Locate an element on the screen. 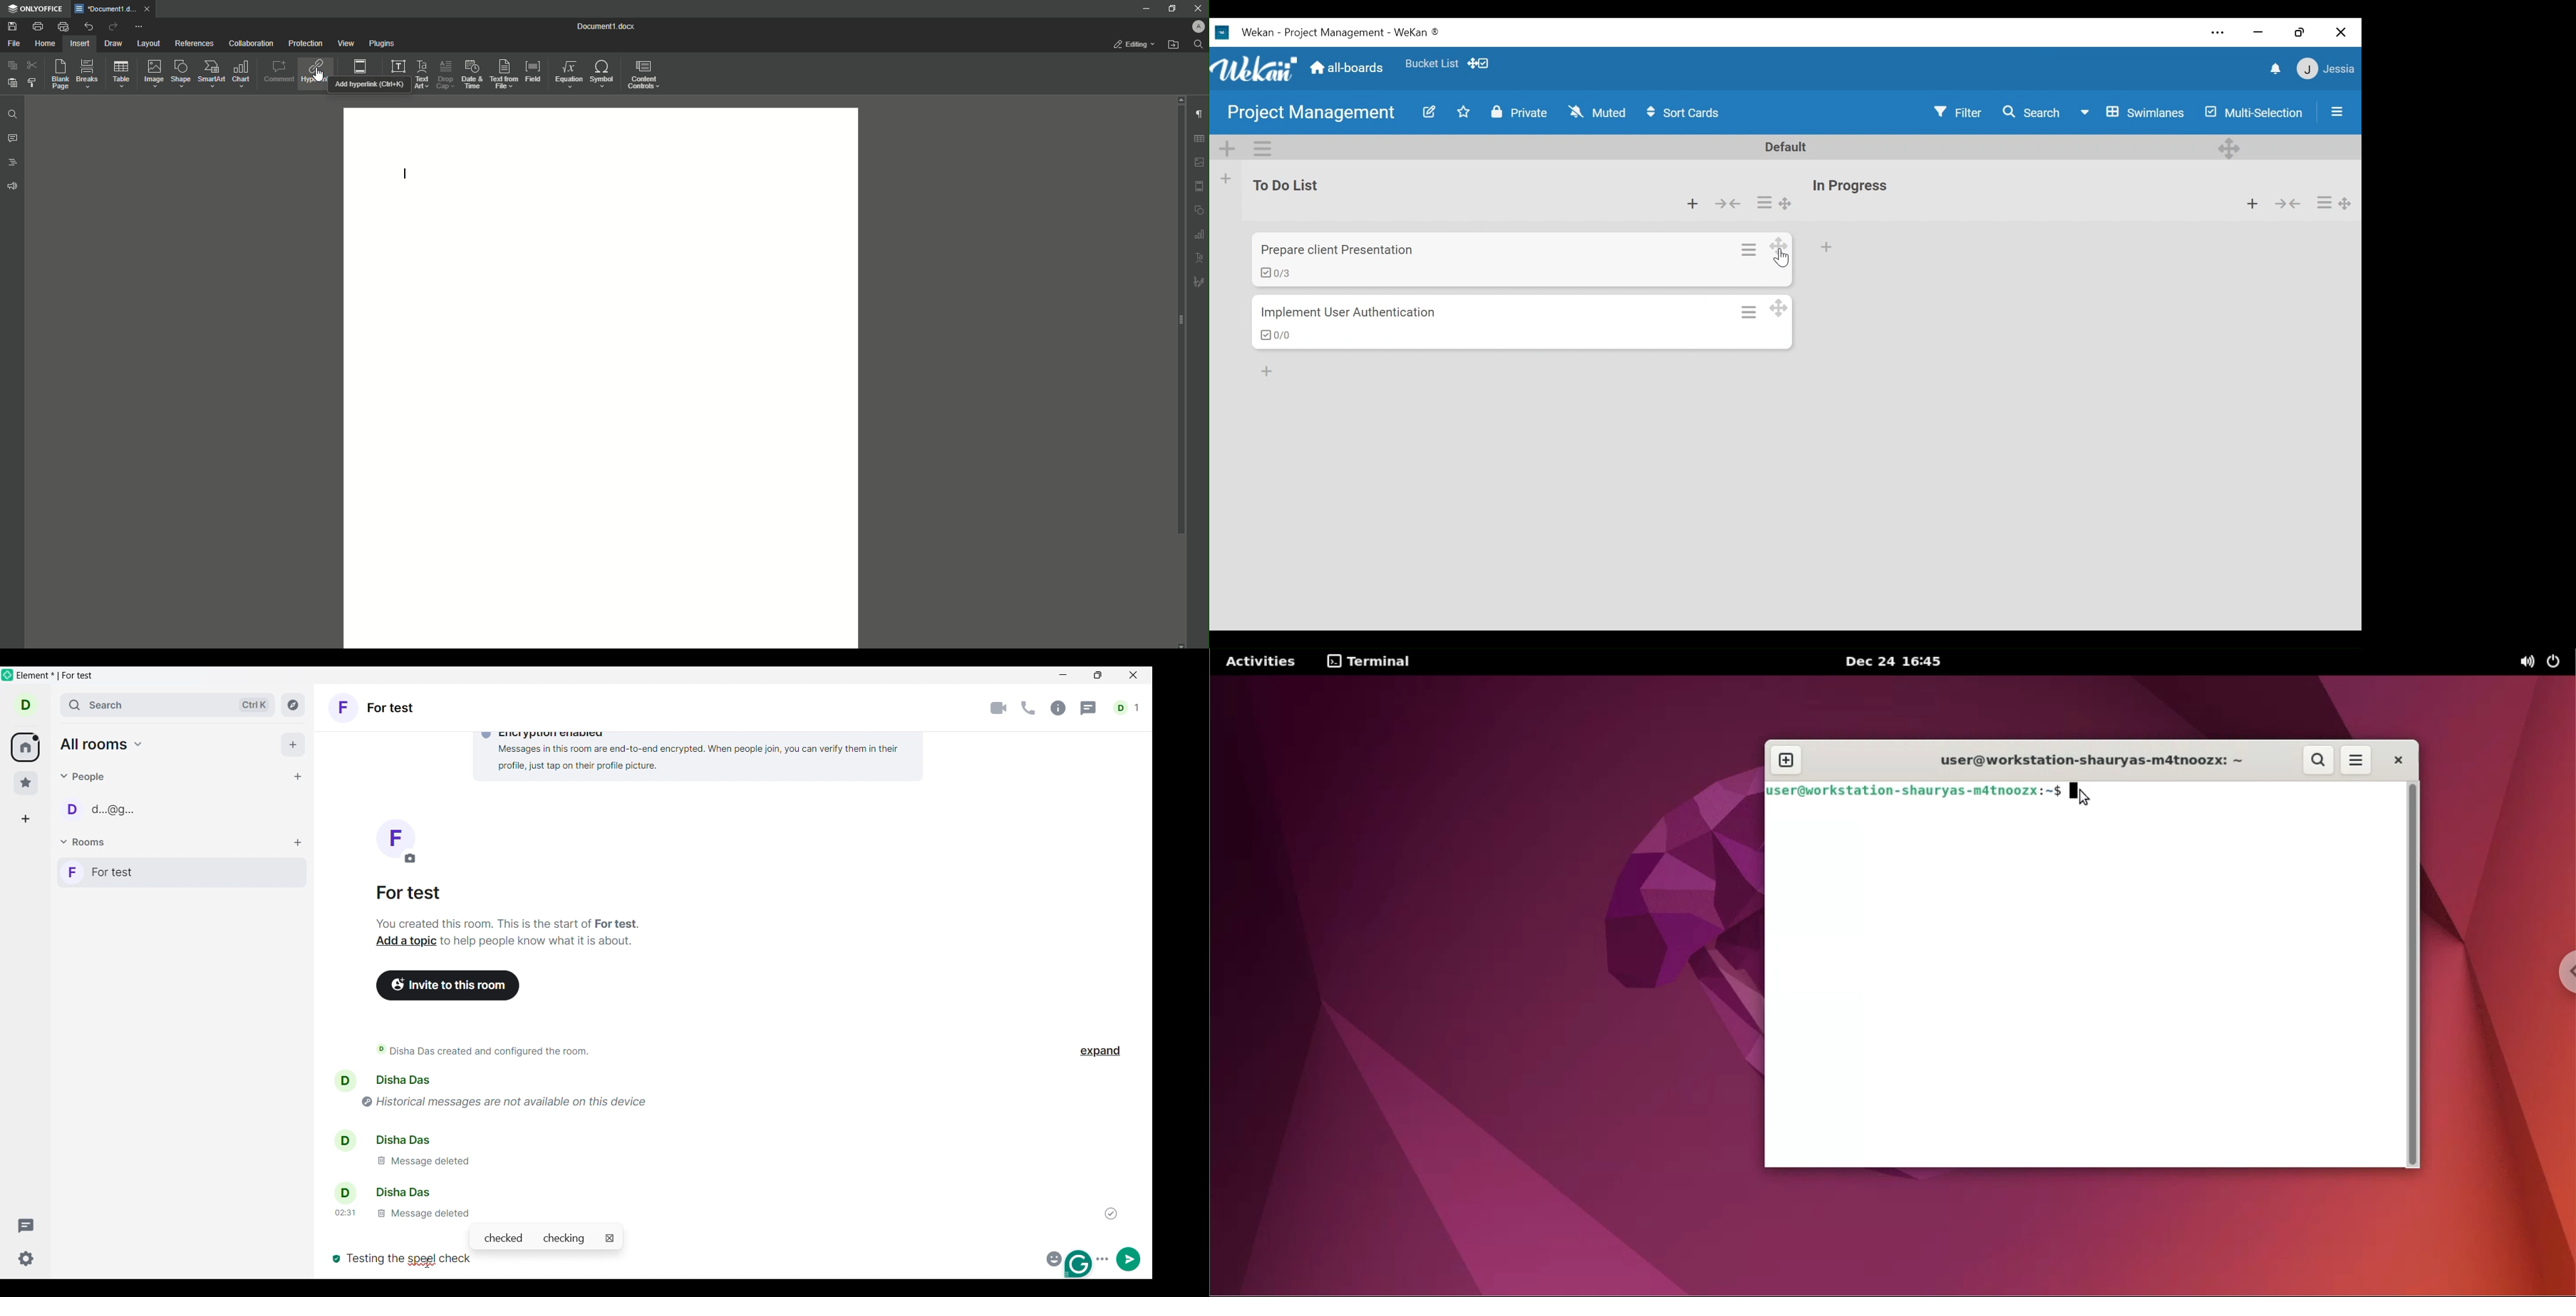  Sort Cards is located at coordinates (1685, 112).